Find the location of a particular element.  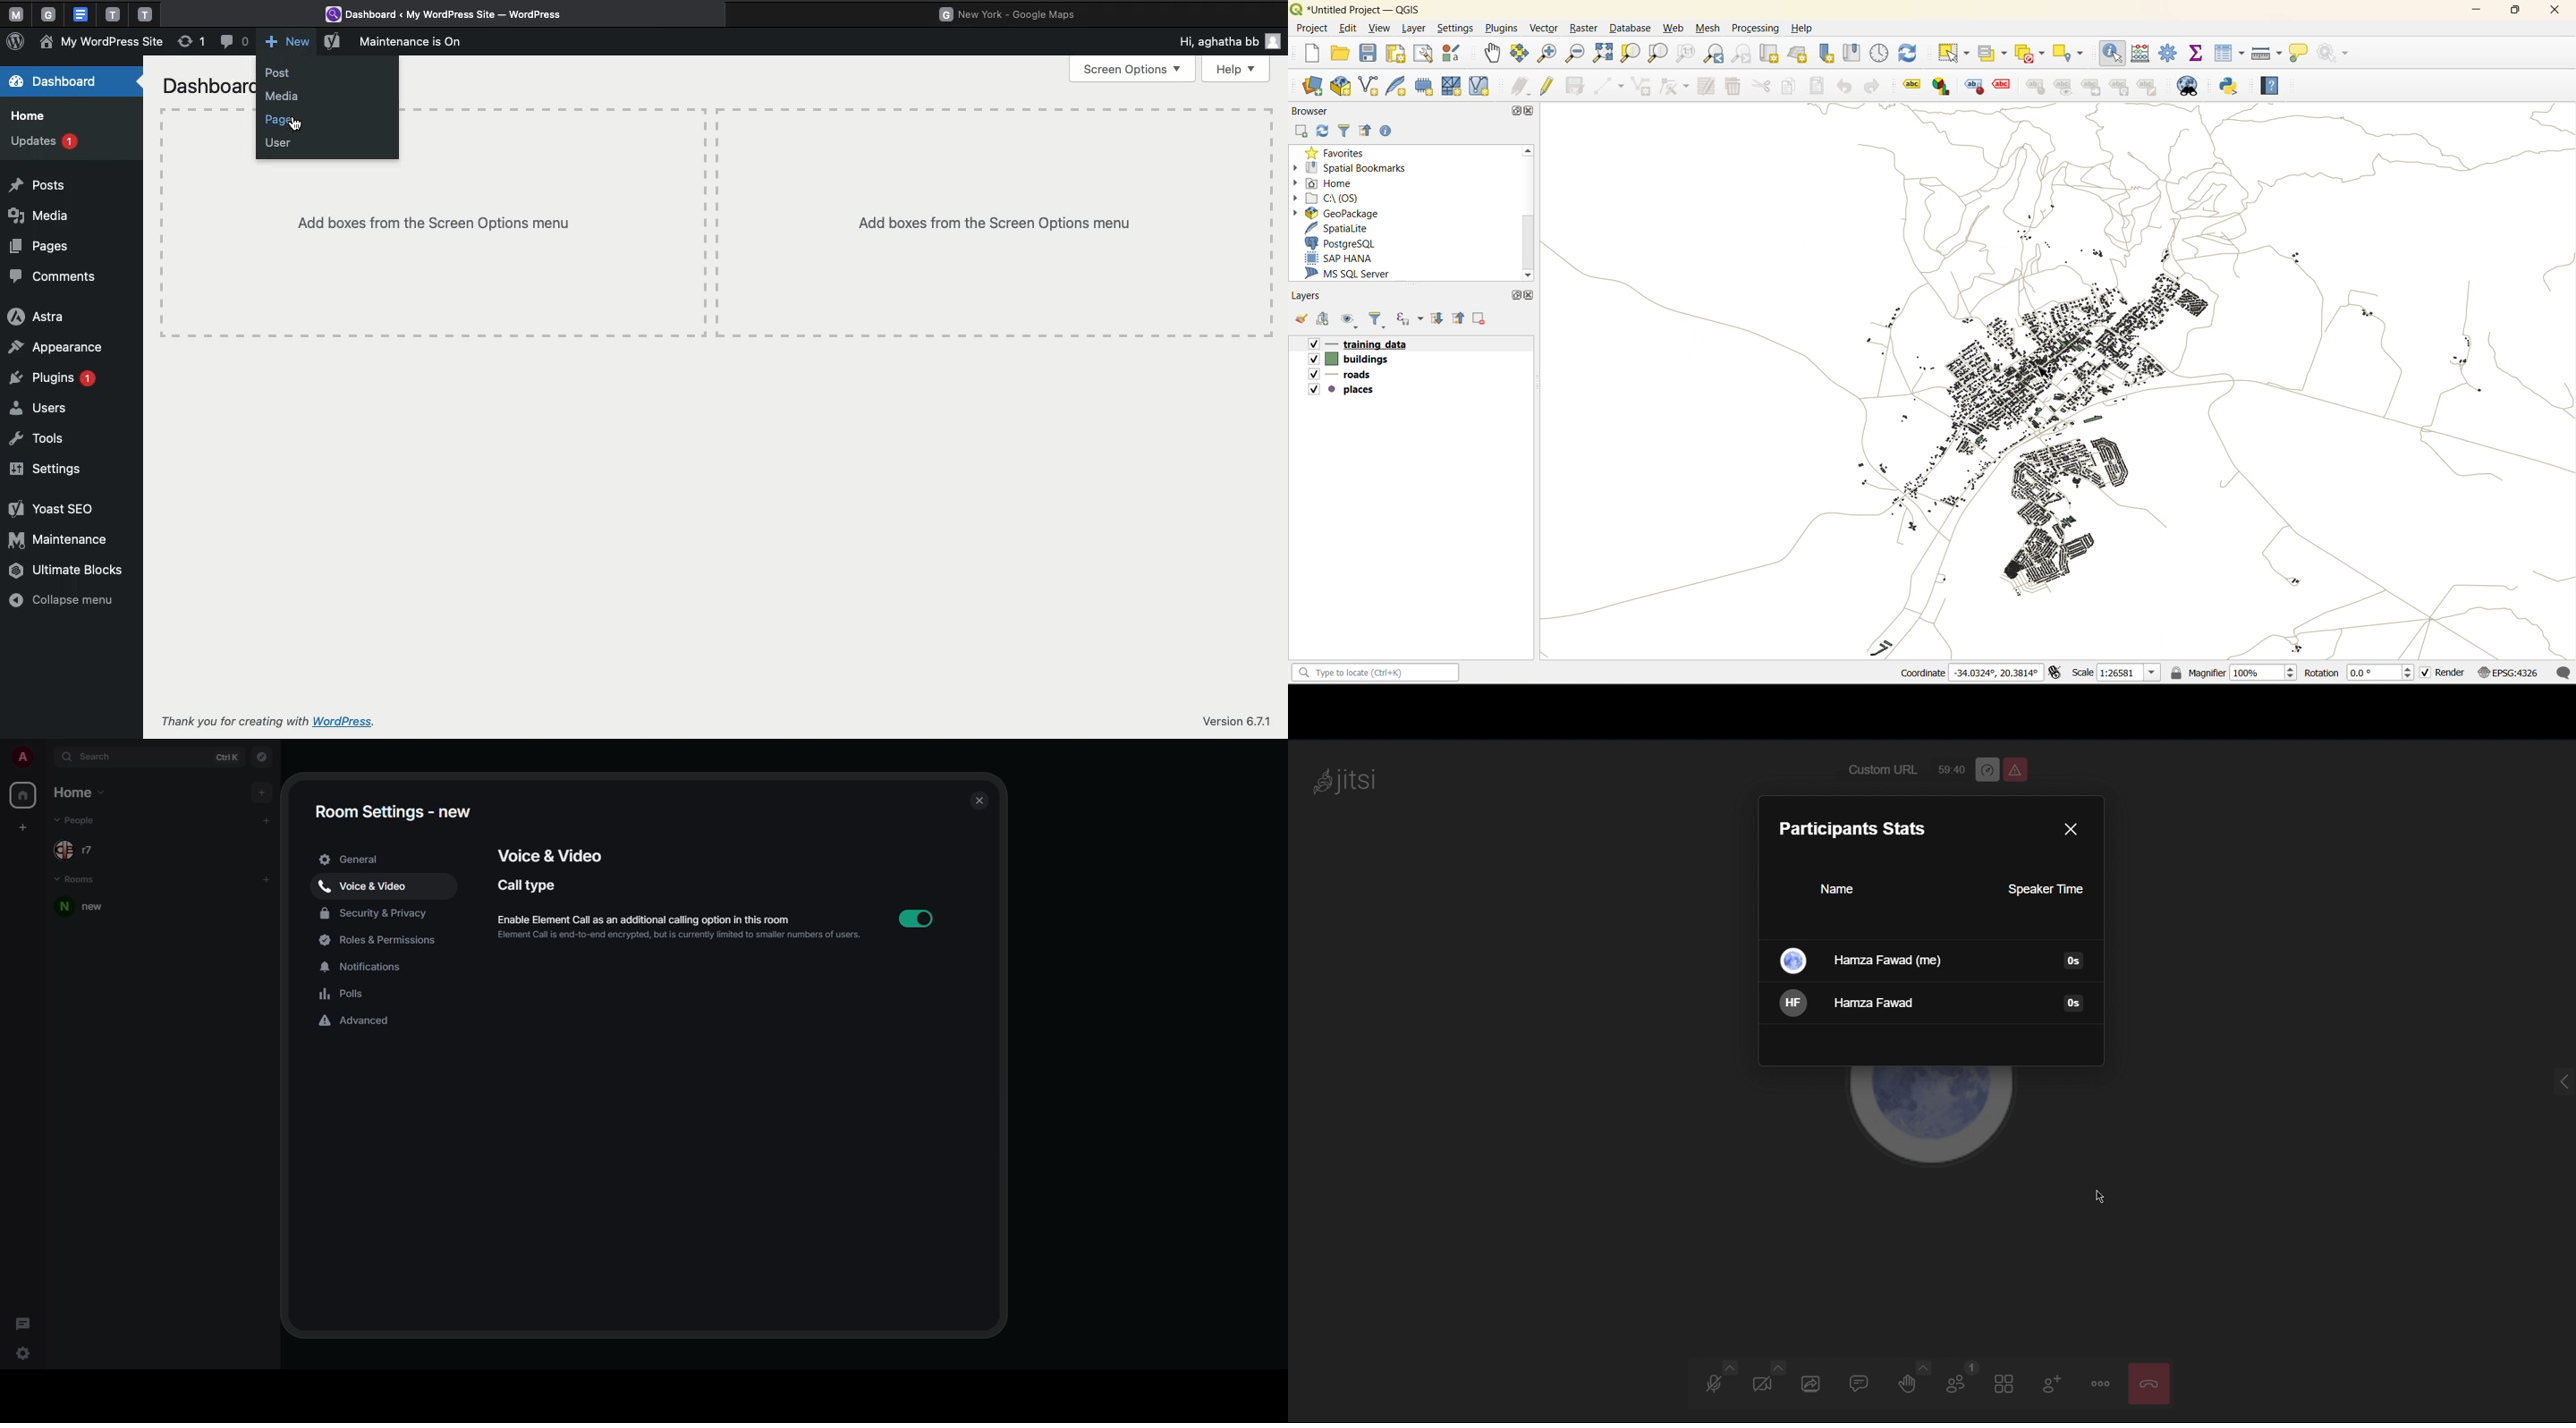

Dashboard is located at coordinates (203, 85).